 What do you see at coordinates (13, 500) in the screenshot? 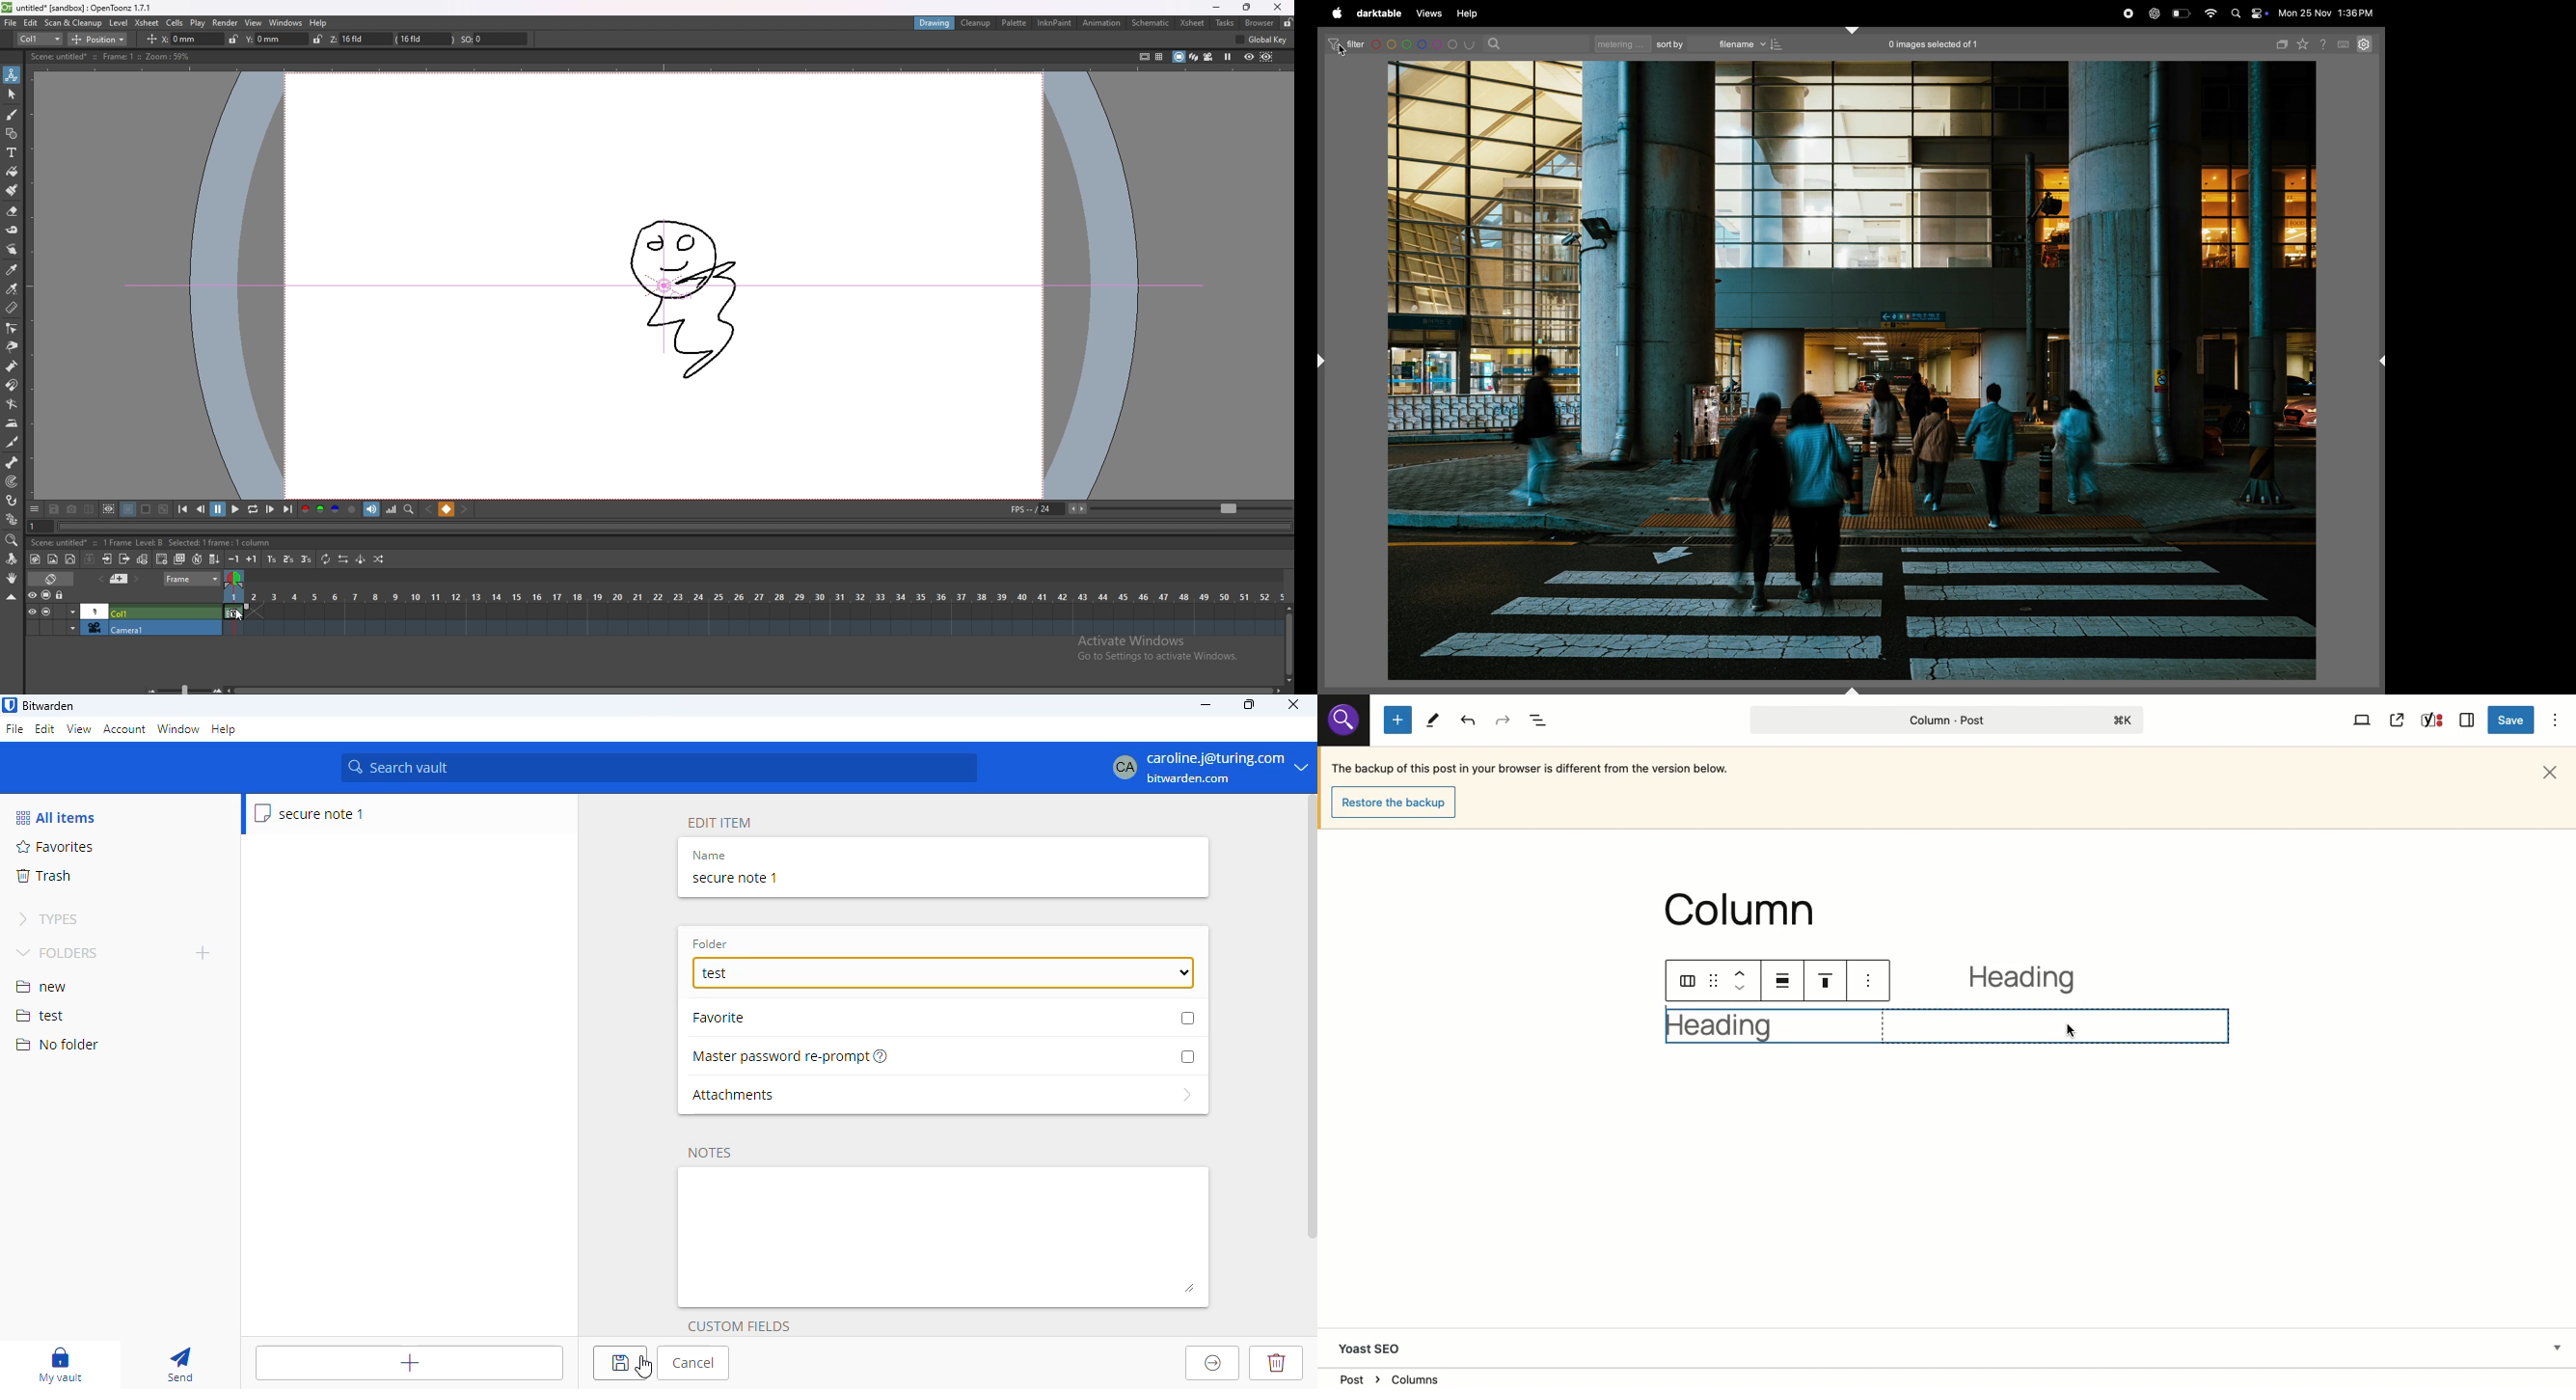
I see `hook` at bounding box center [13, 500].